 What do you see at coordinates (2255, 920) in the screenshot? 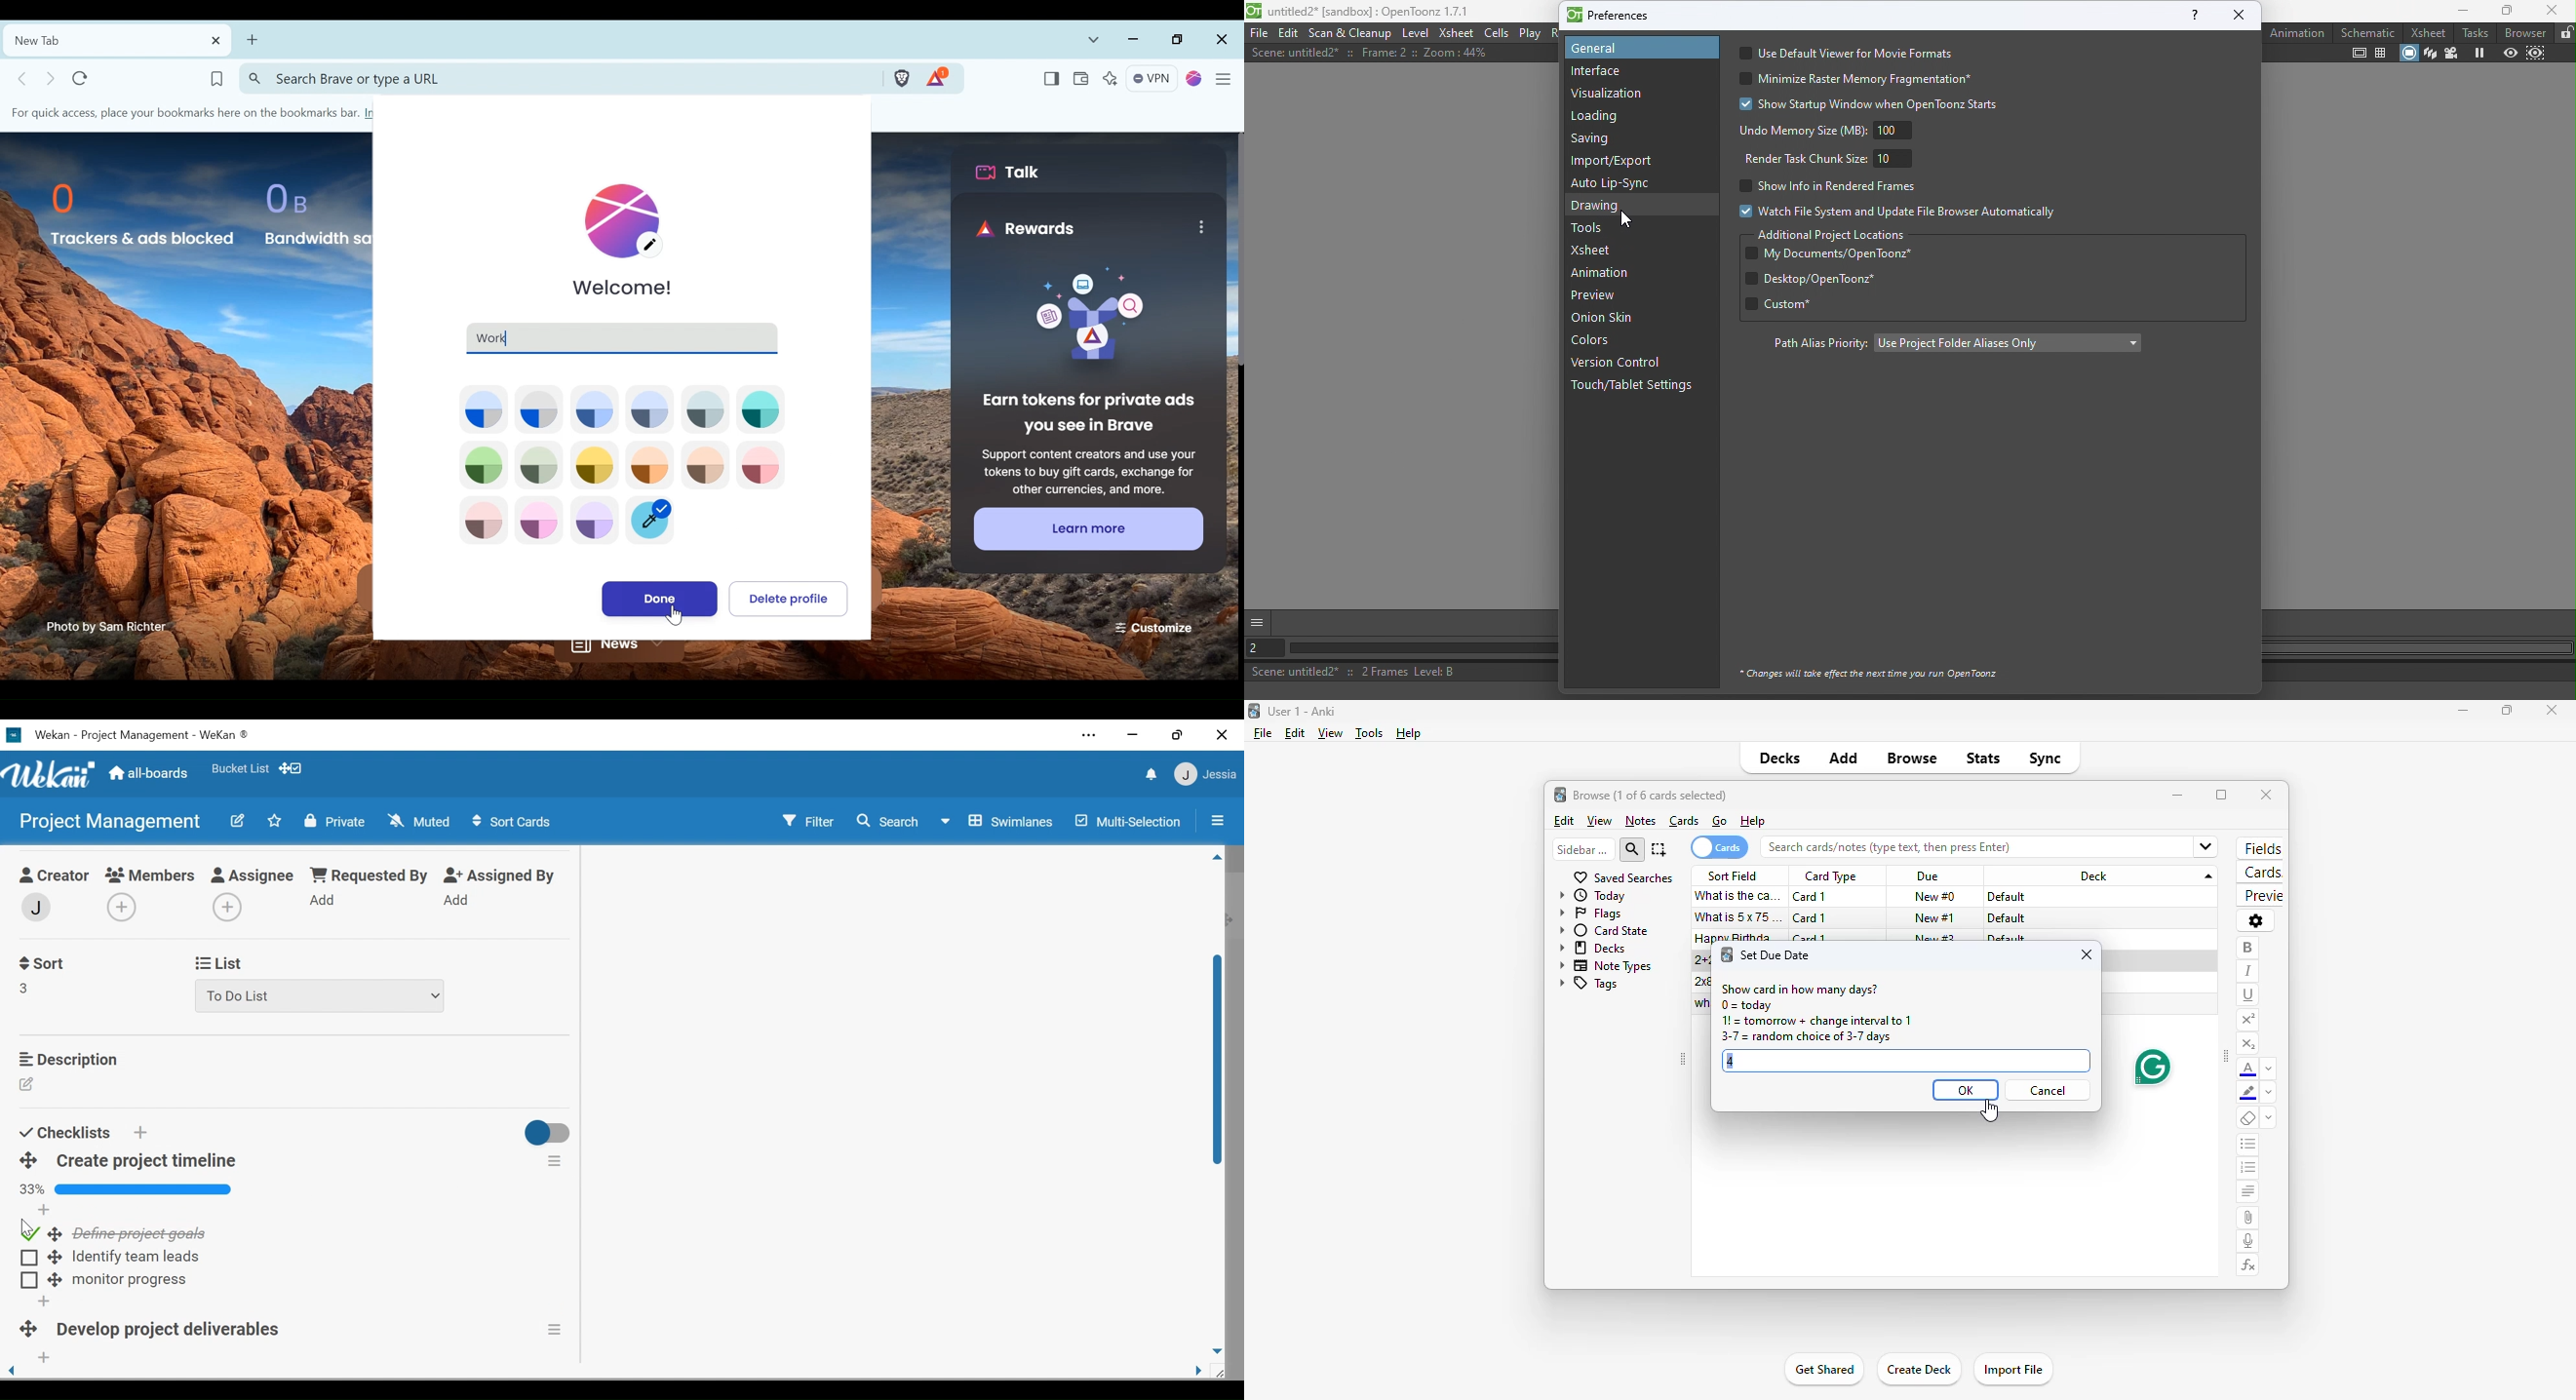
I see `options` at bounding box center [2255, 920].